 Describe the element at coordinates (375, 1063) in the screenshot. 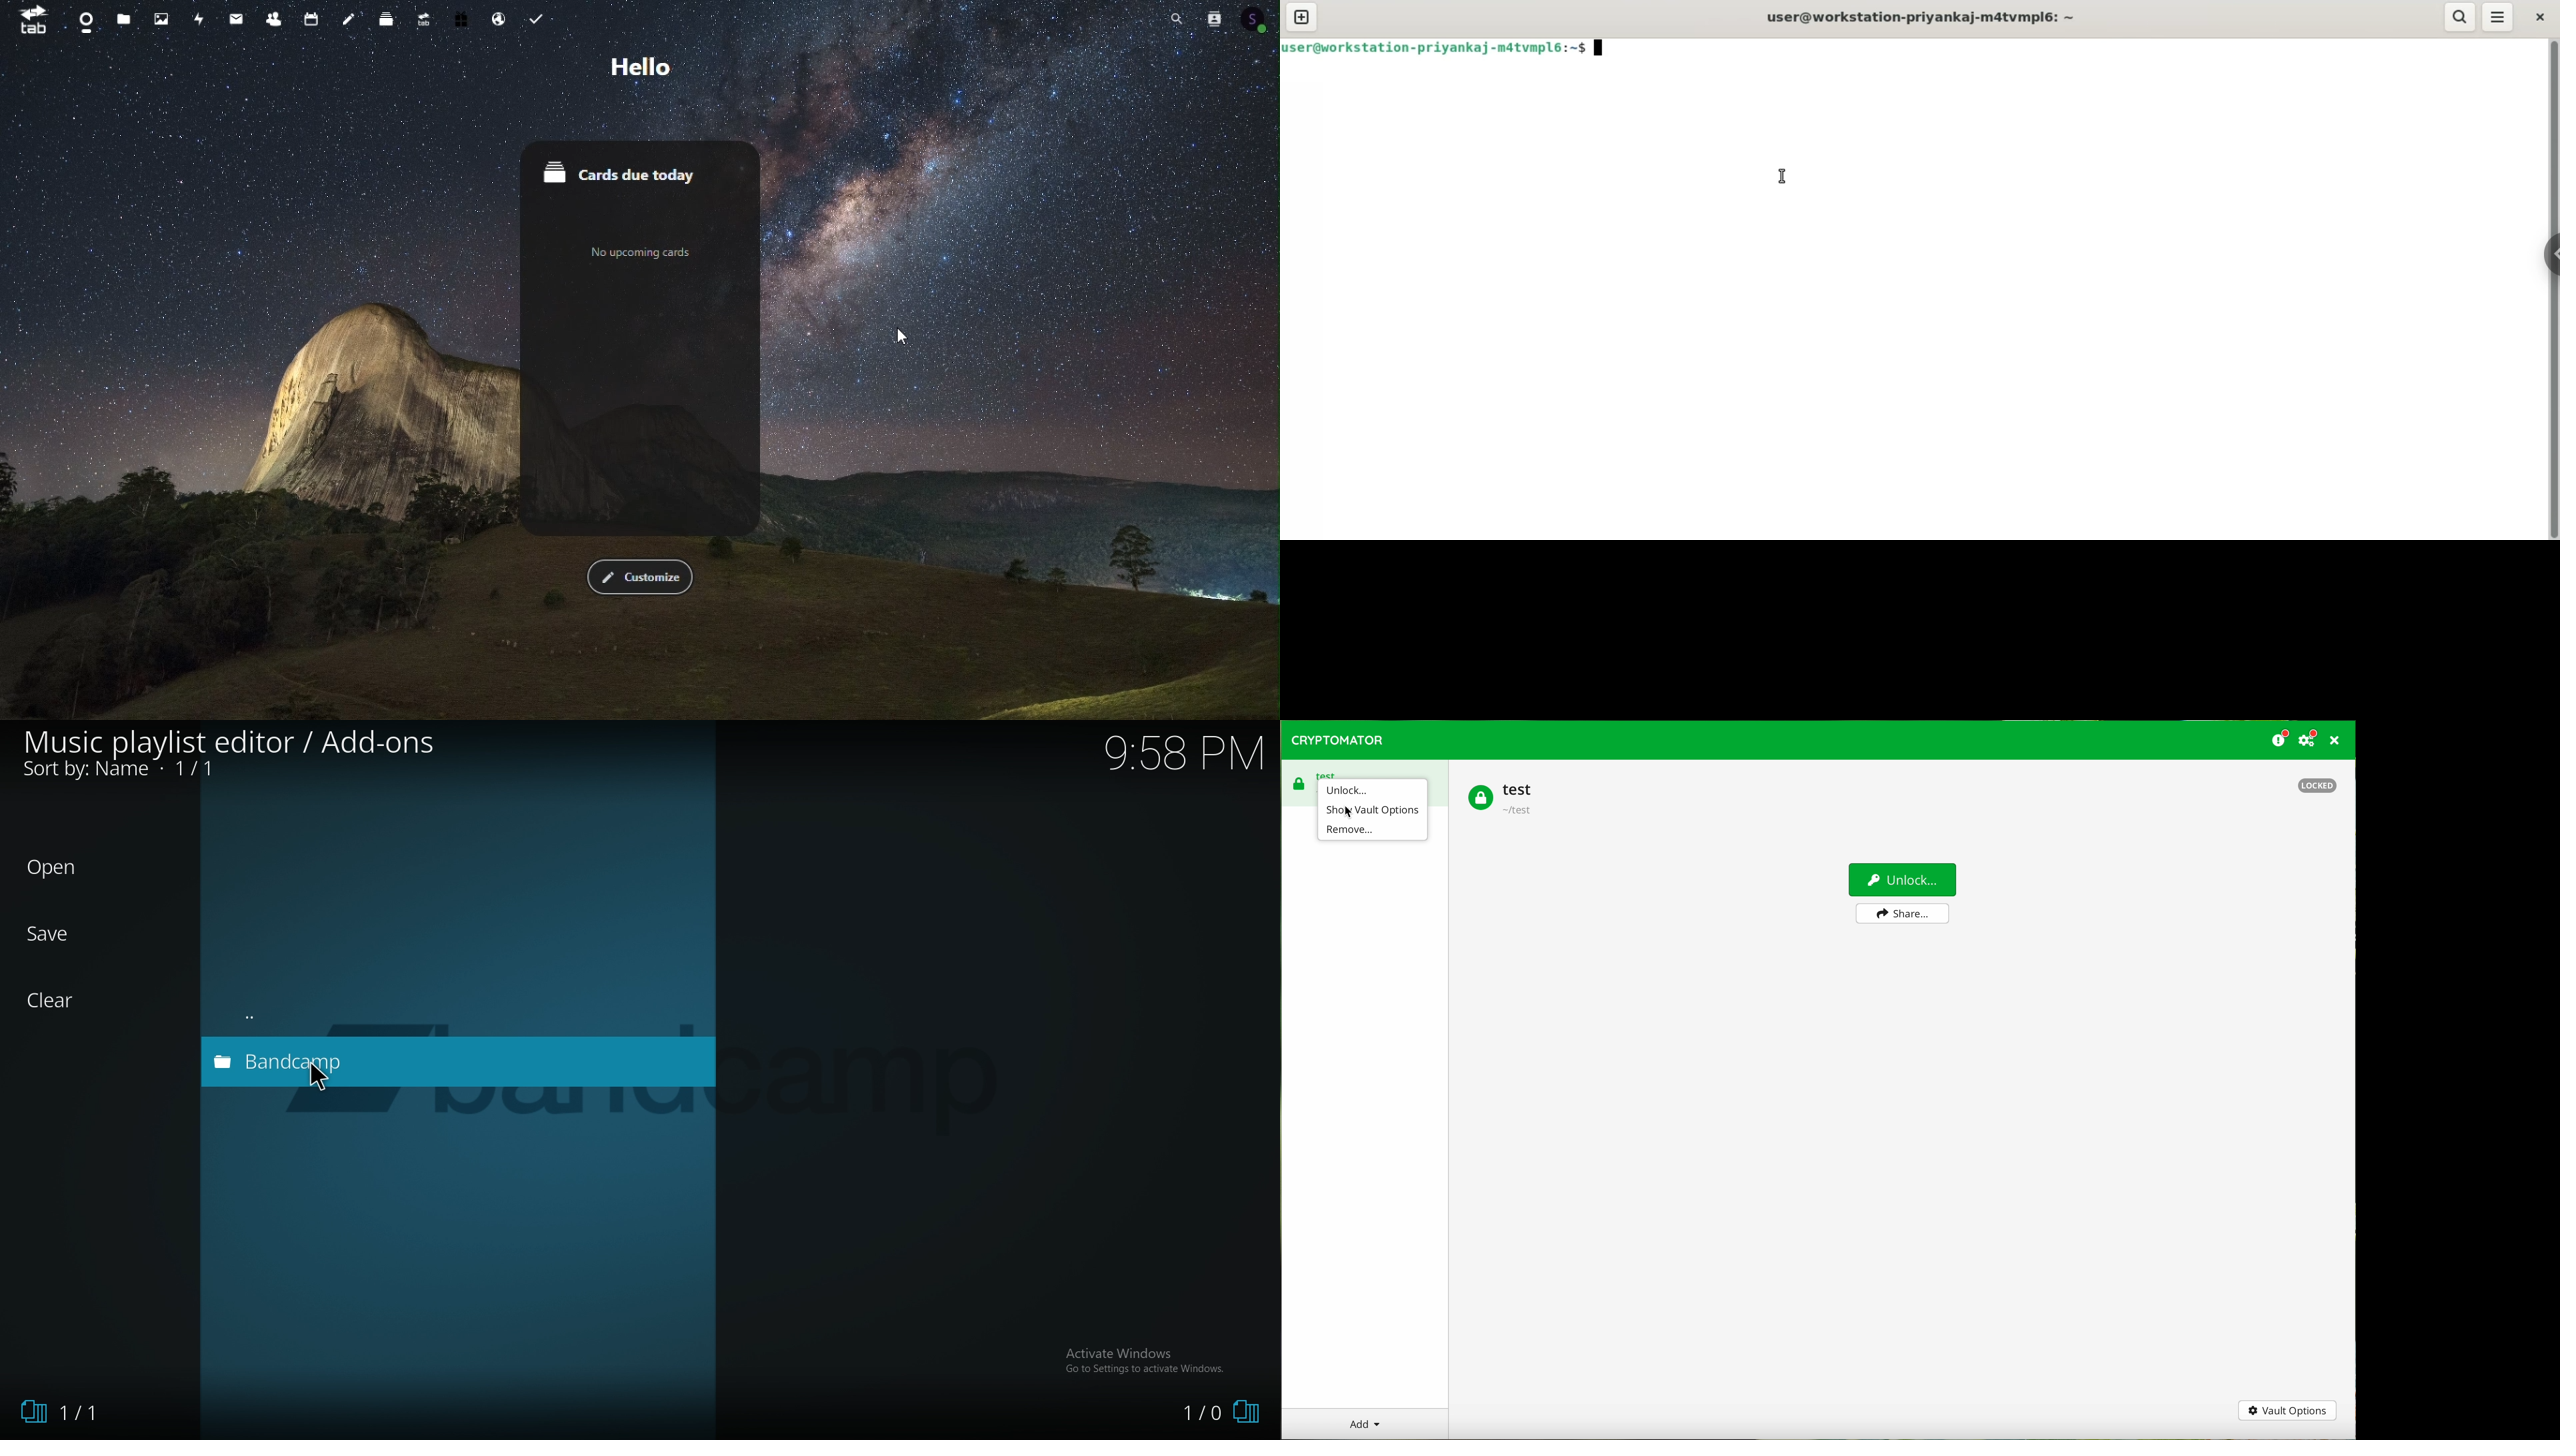

I see `add on` at that location.